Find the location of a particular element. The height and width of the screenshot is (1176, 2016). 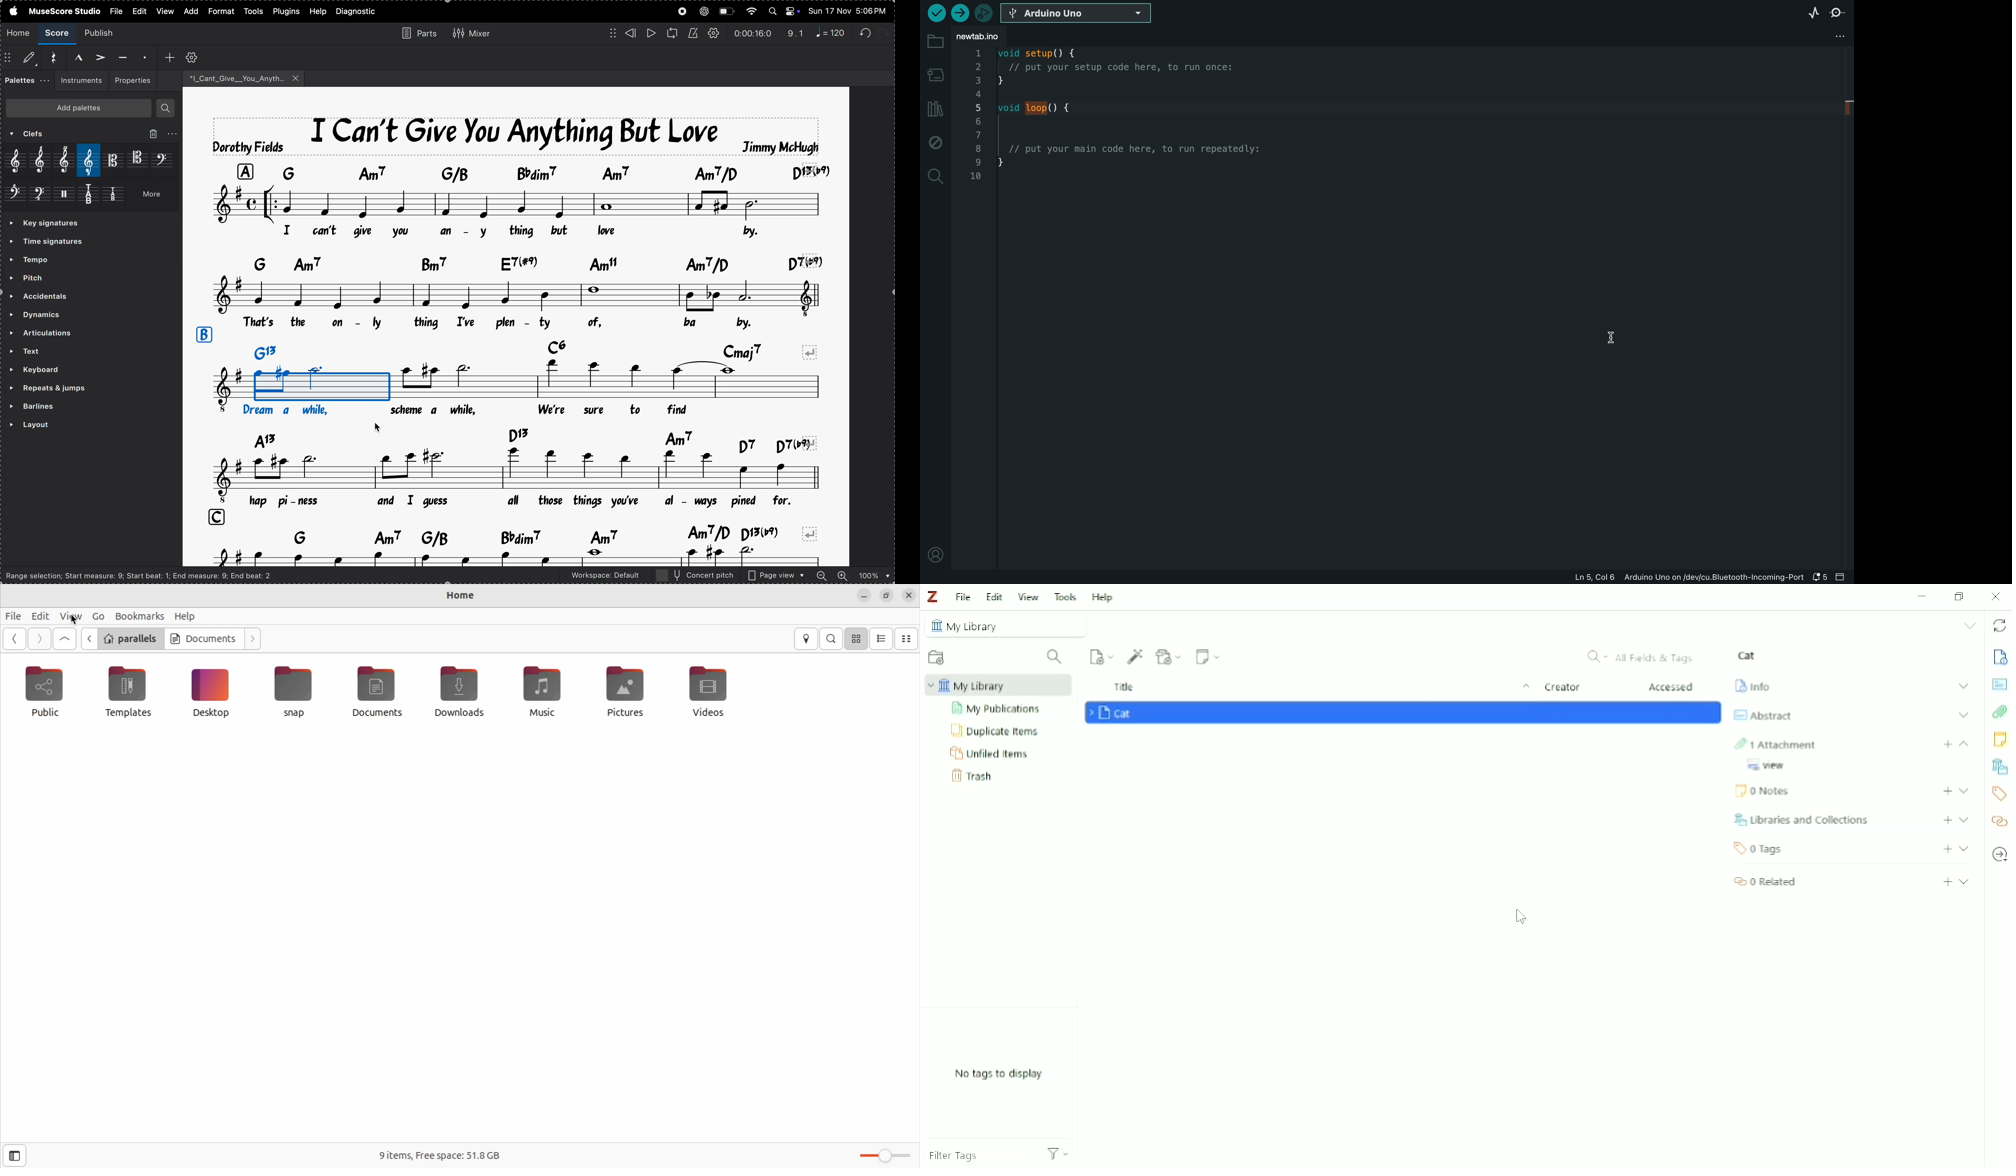

» Time signatures is located at coordinates (49, 224).